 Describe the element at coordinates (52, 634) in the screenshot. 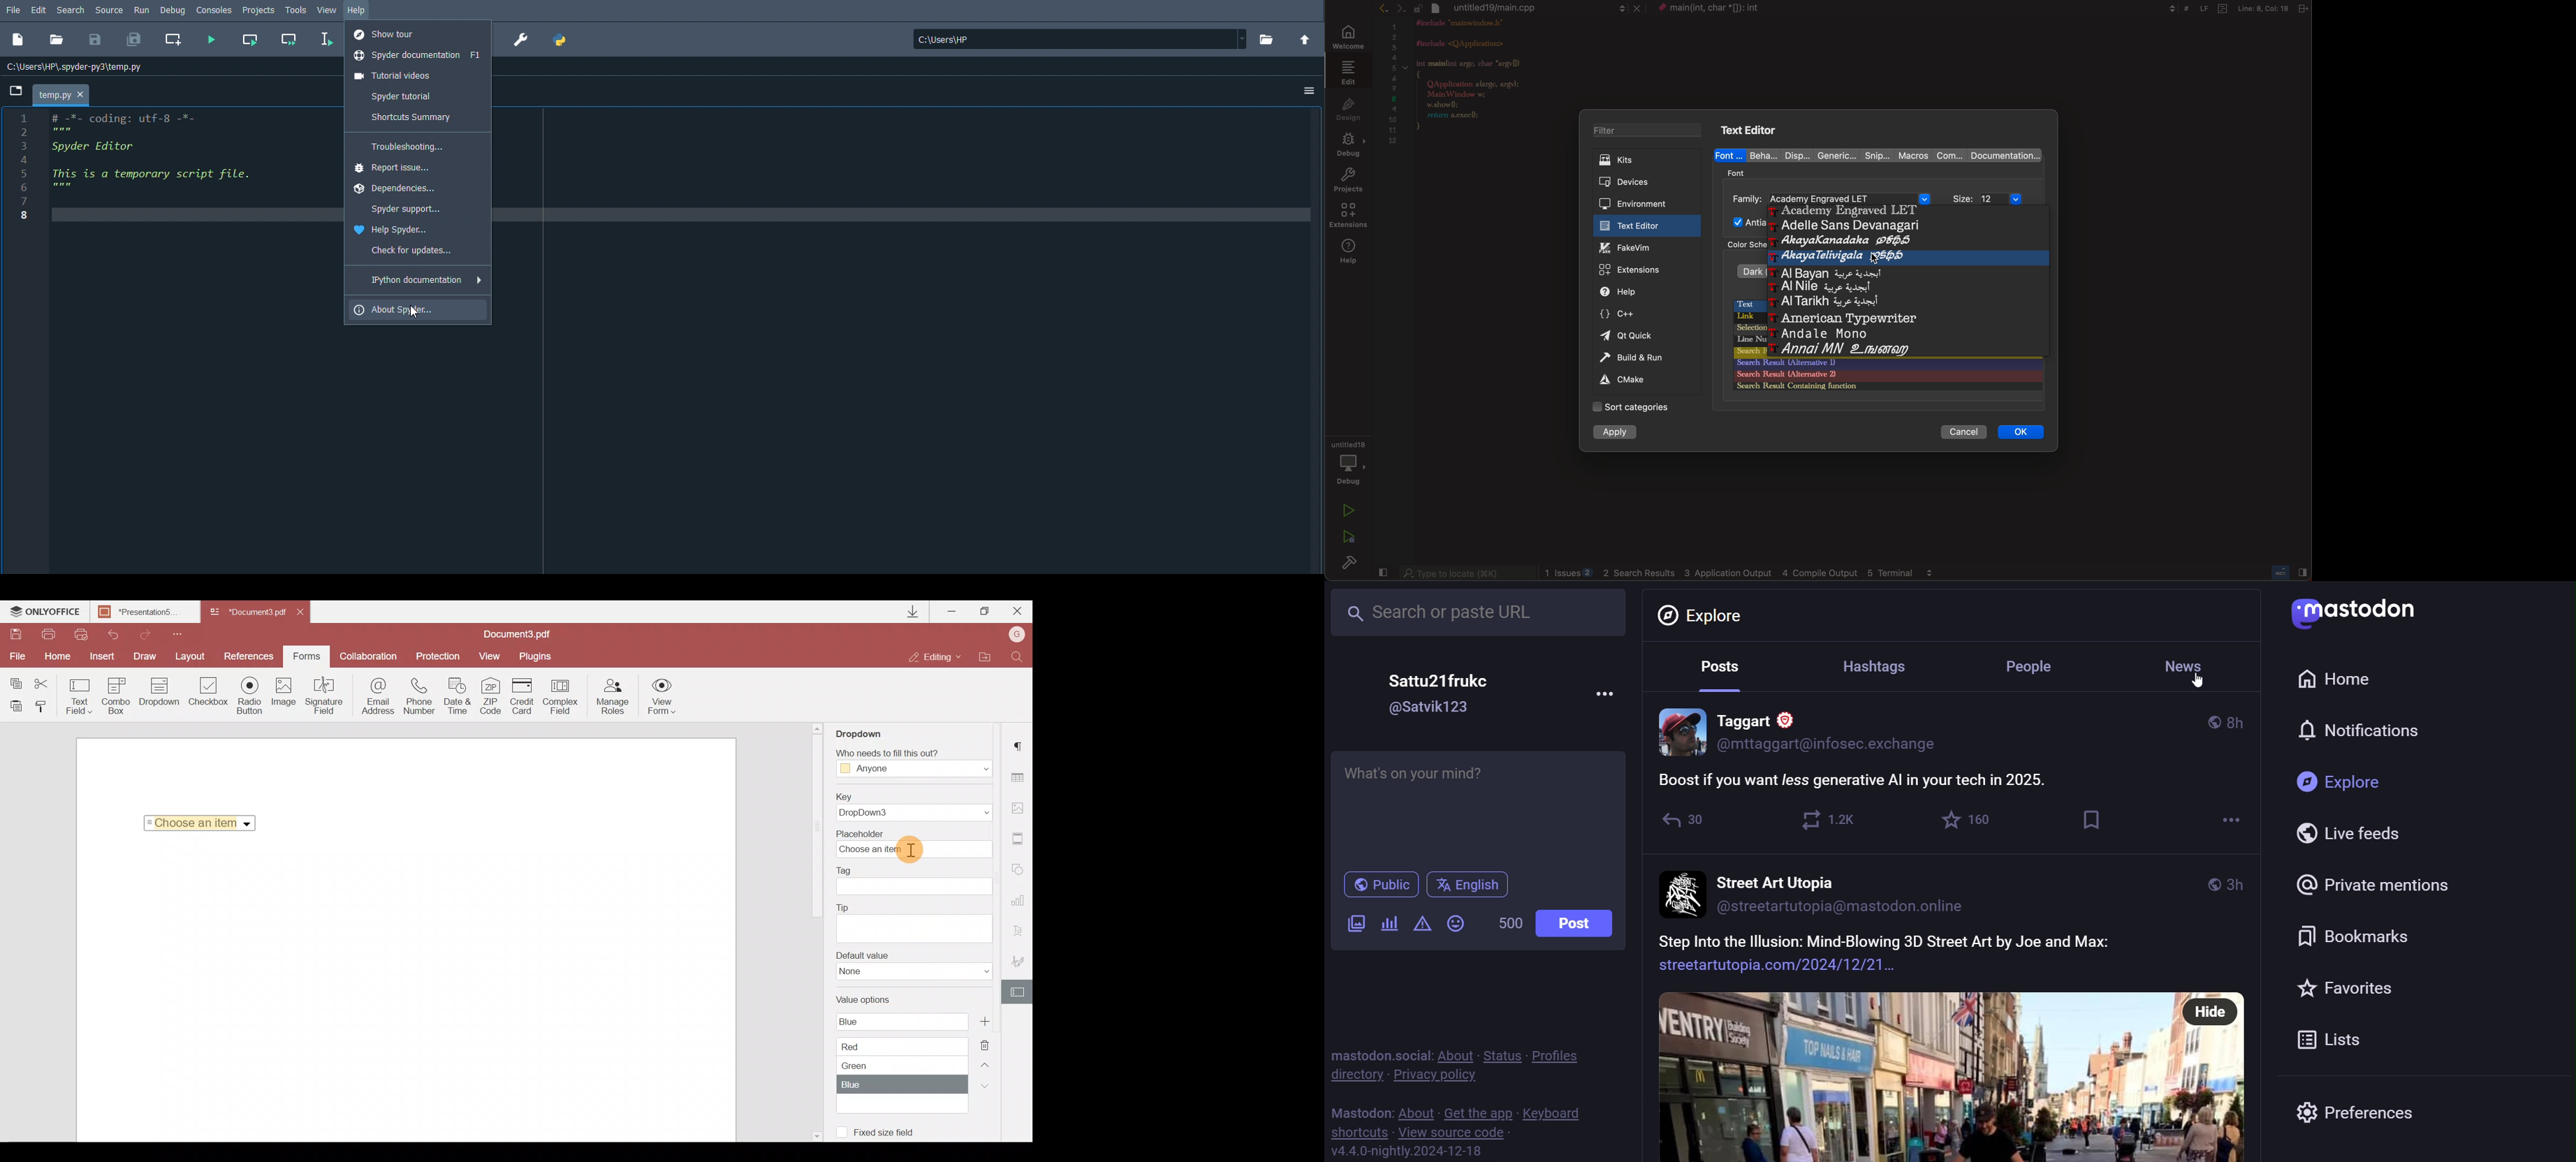

I see `Print file` at that location.